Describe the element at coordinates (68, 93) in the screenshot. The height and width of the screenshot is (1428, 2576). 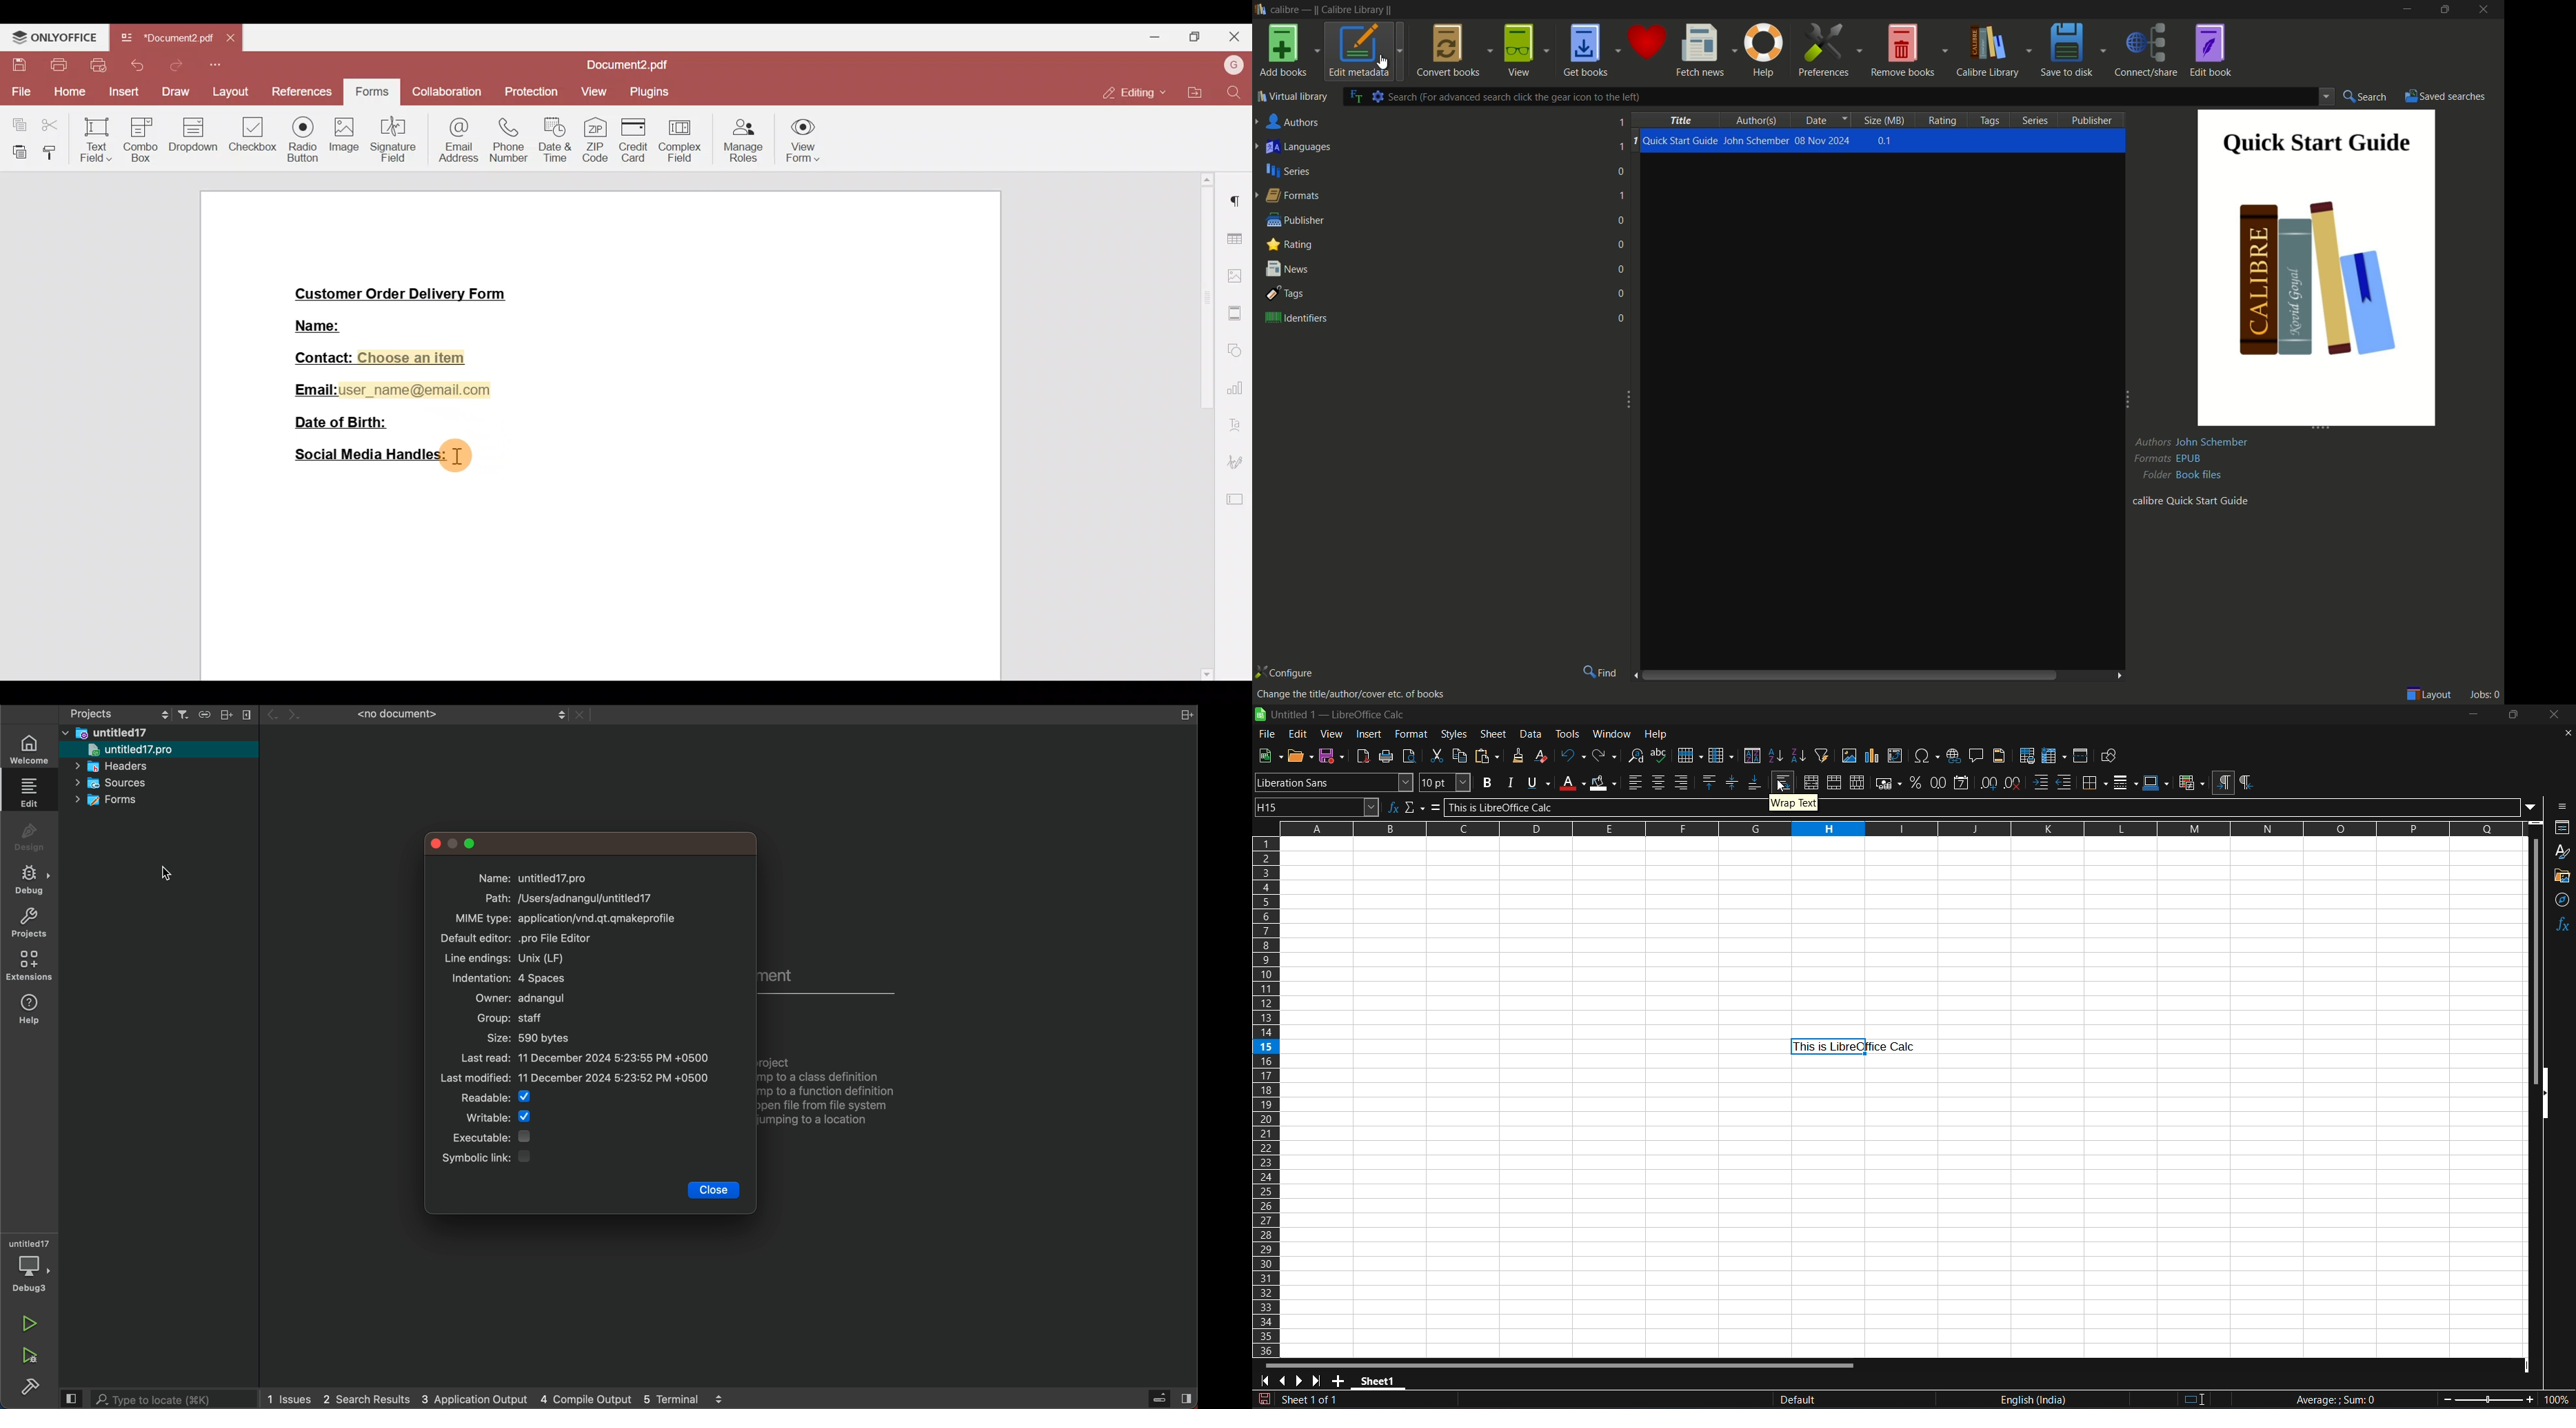
I see `Home` at that location.